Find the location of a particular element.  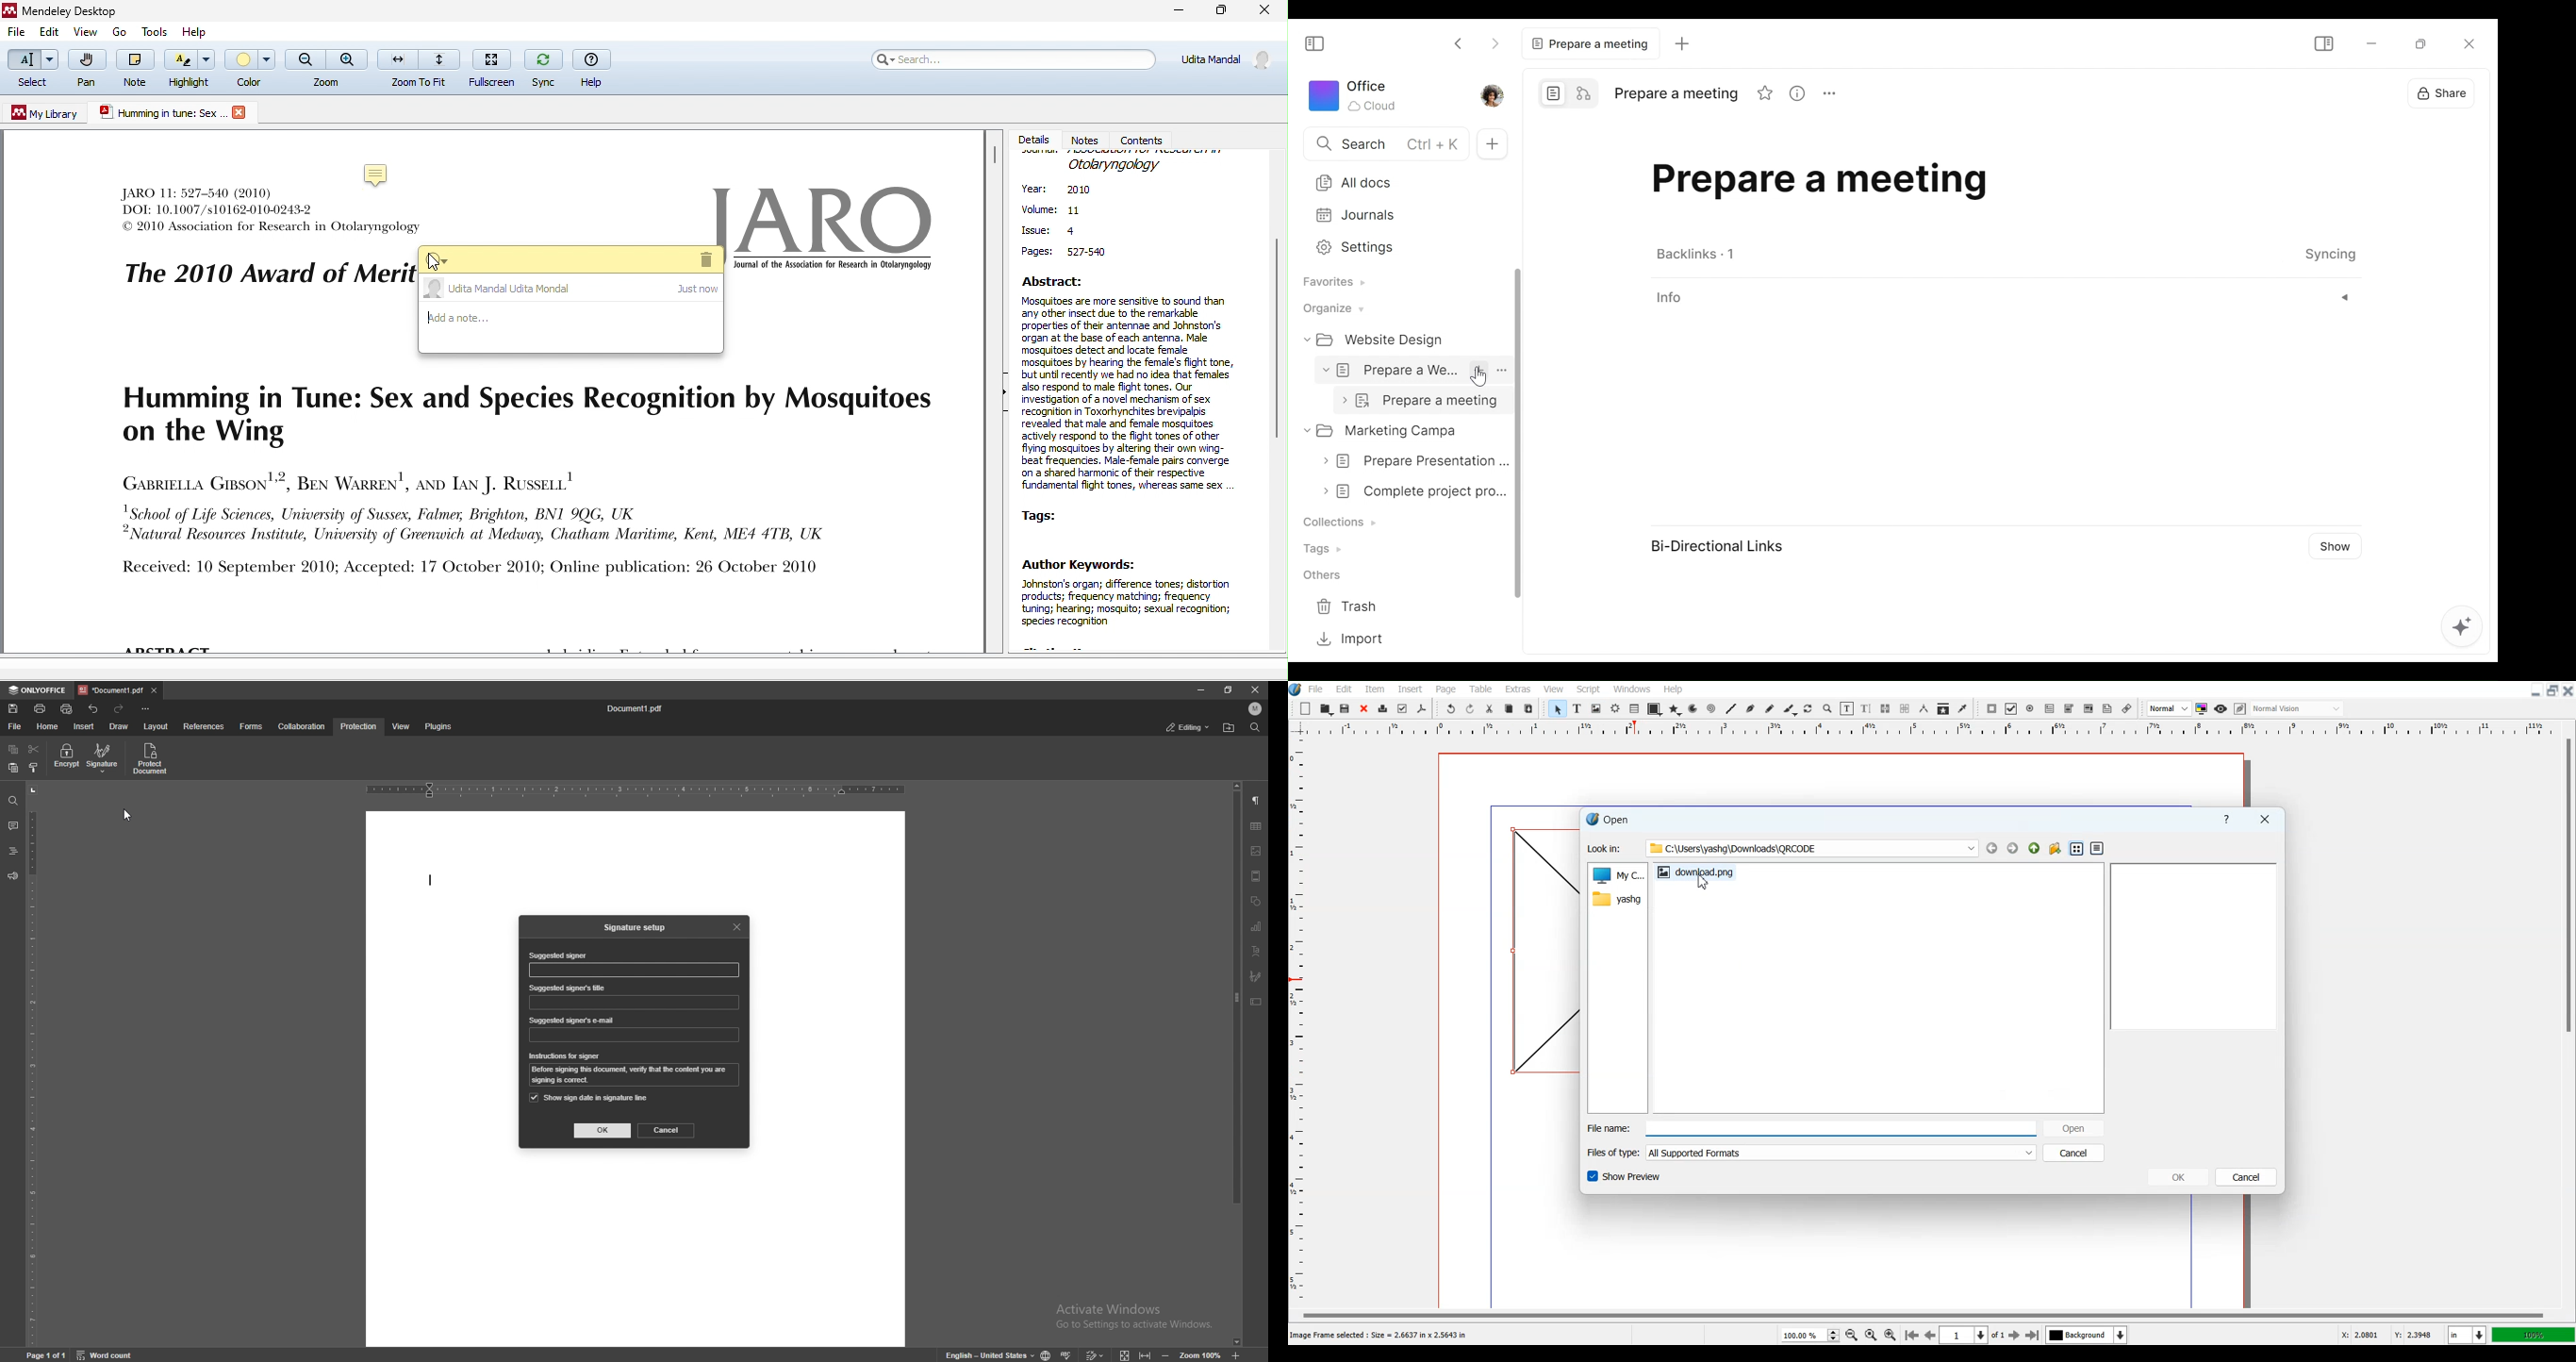

Copy Item Properties is located at coordinates (1943, 709).